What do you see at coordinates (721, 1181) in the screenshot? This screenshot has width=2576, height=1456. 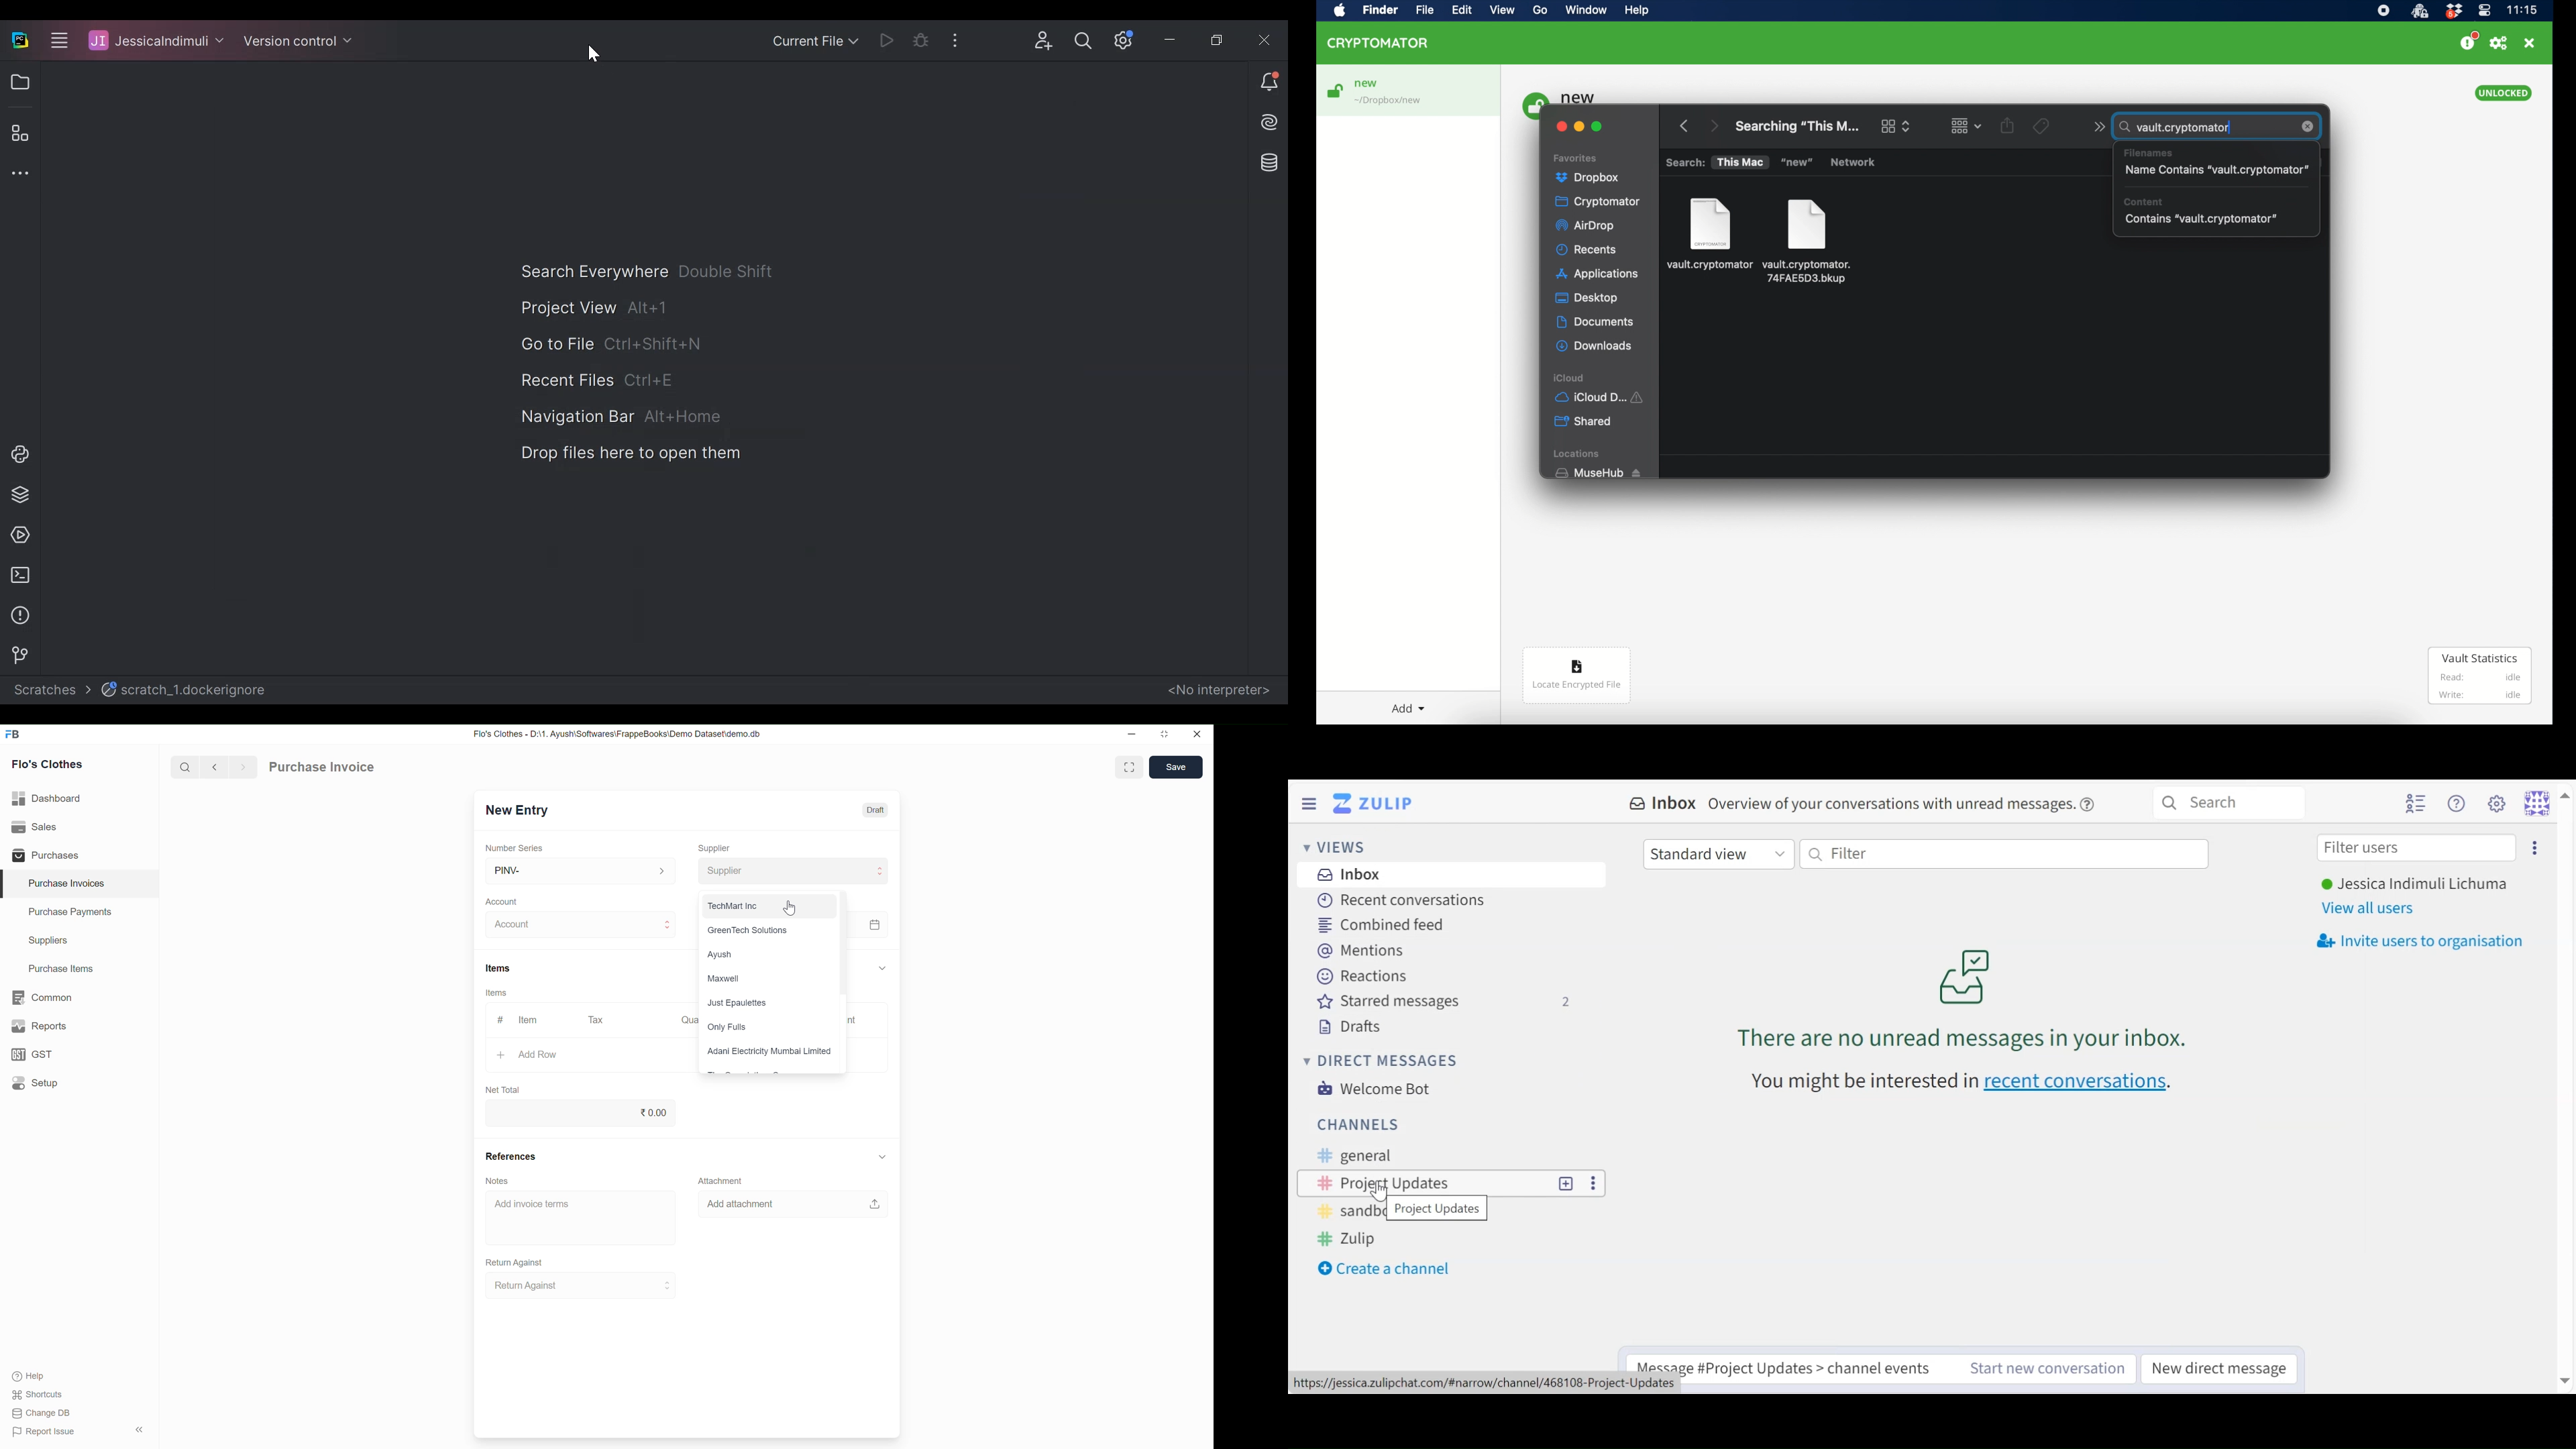 I see `Attachment` at bounding box center [721, 1181].